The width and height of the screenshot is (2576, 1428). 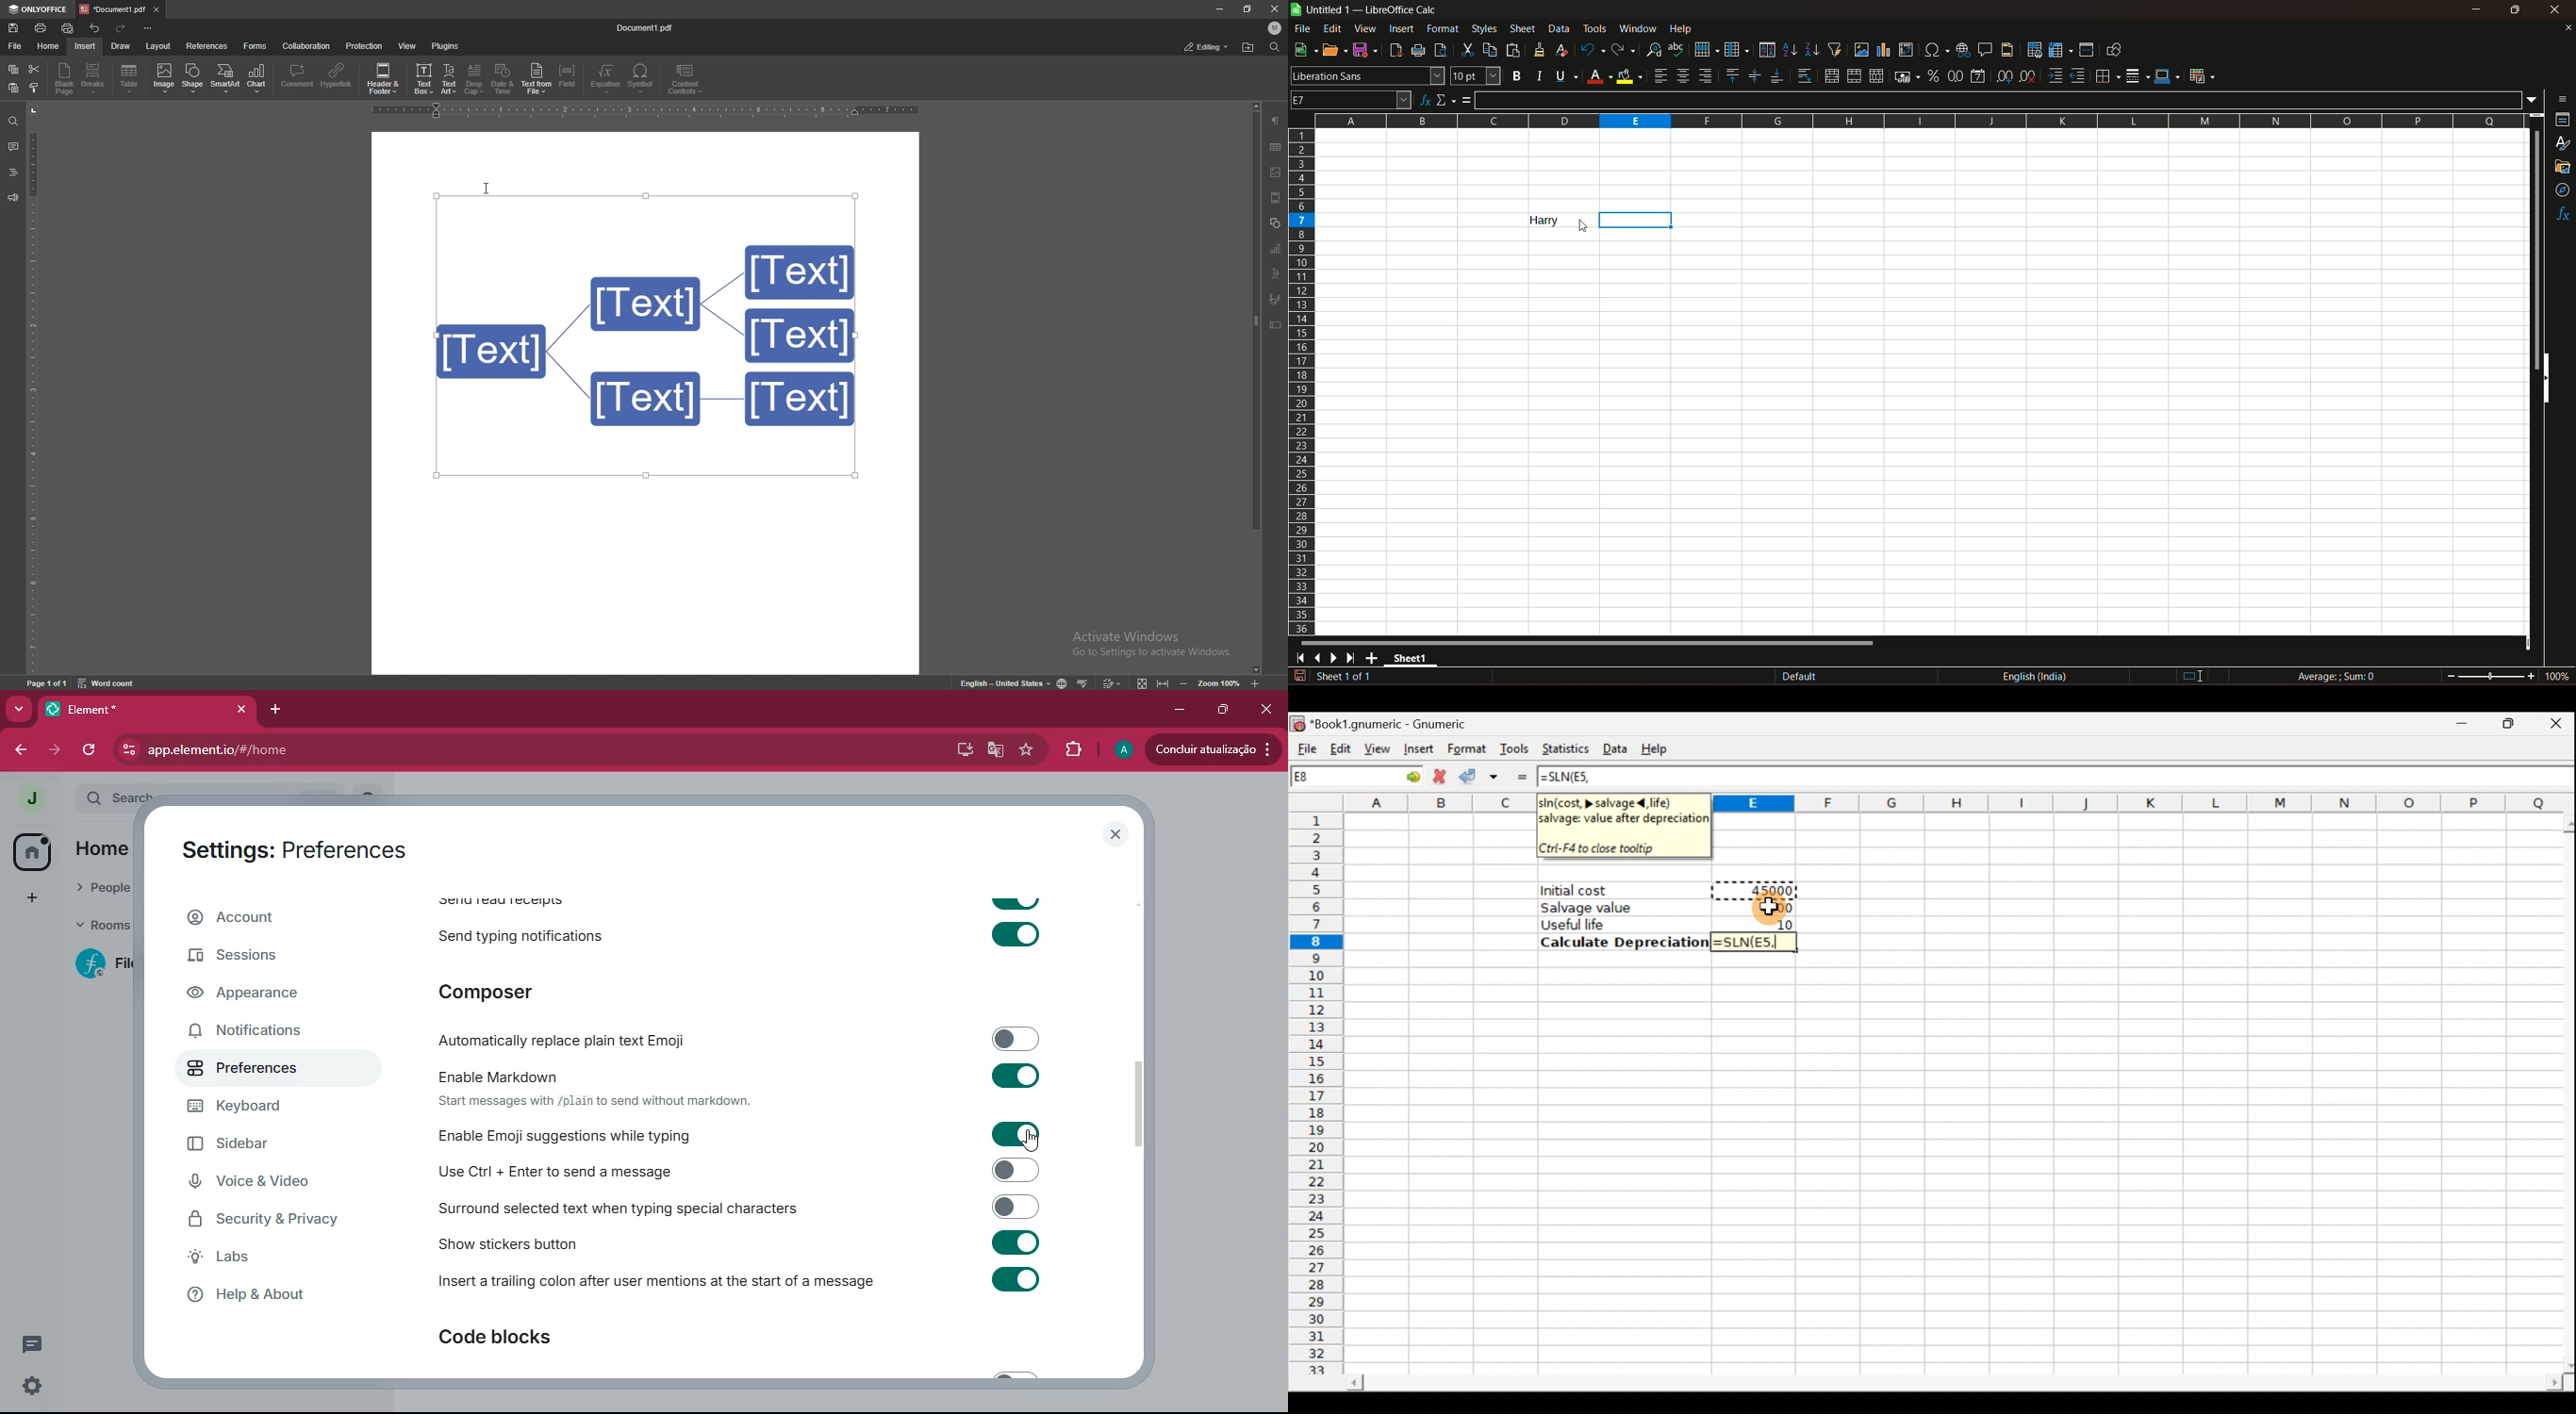 I want to click on Scroll bar, so click(x=1941, y=1379).